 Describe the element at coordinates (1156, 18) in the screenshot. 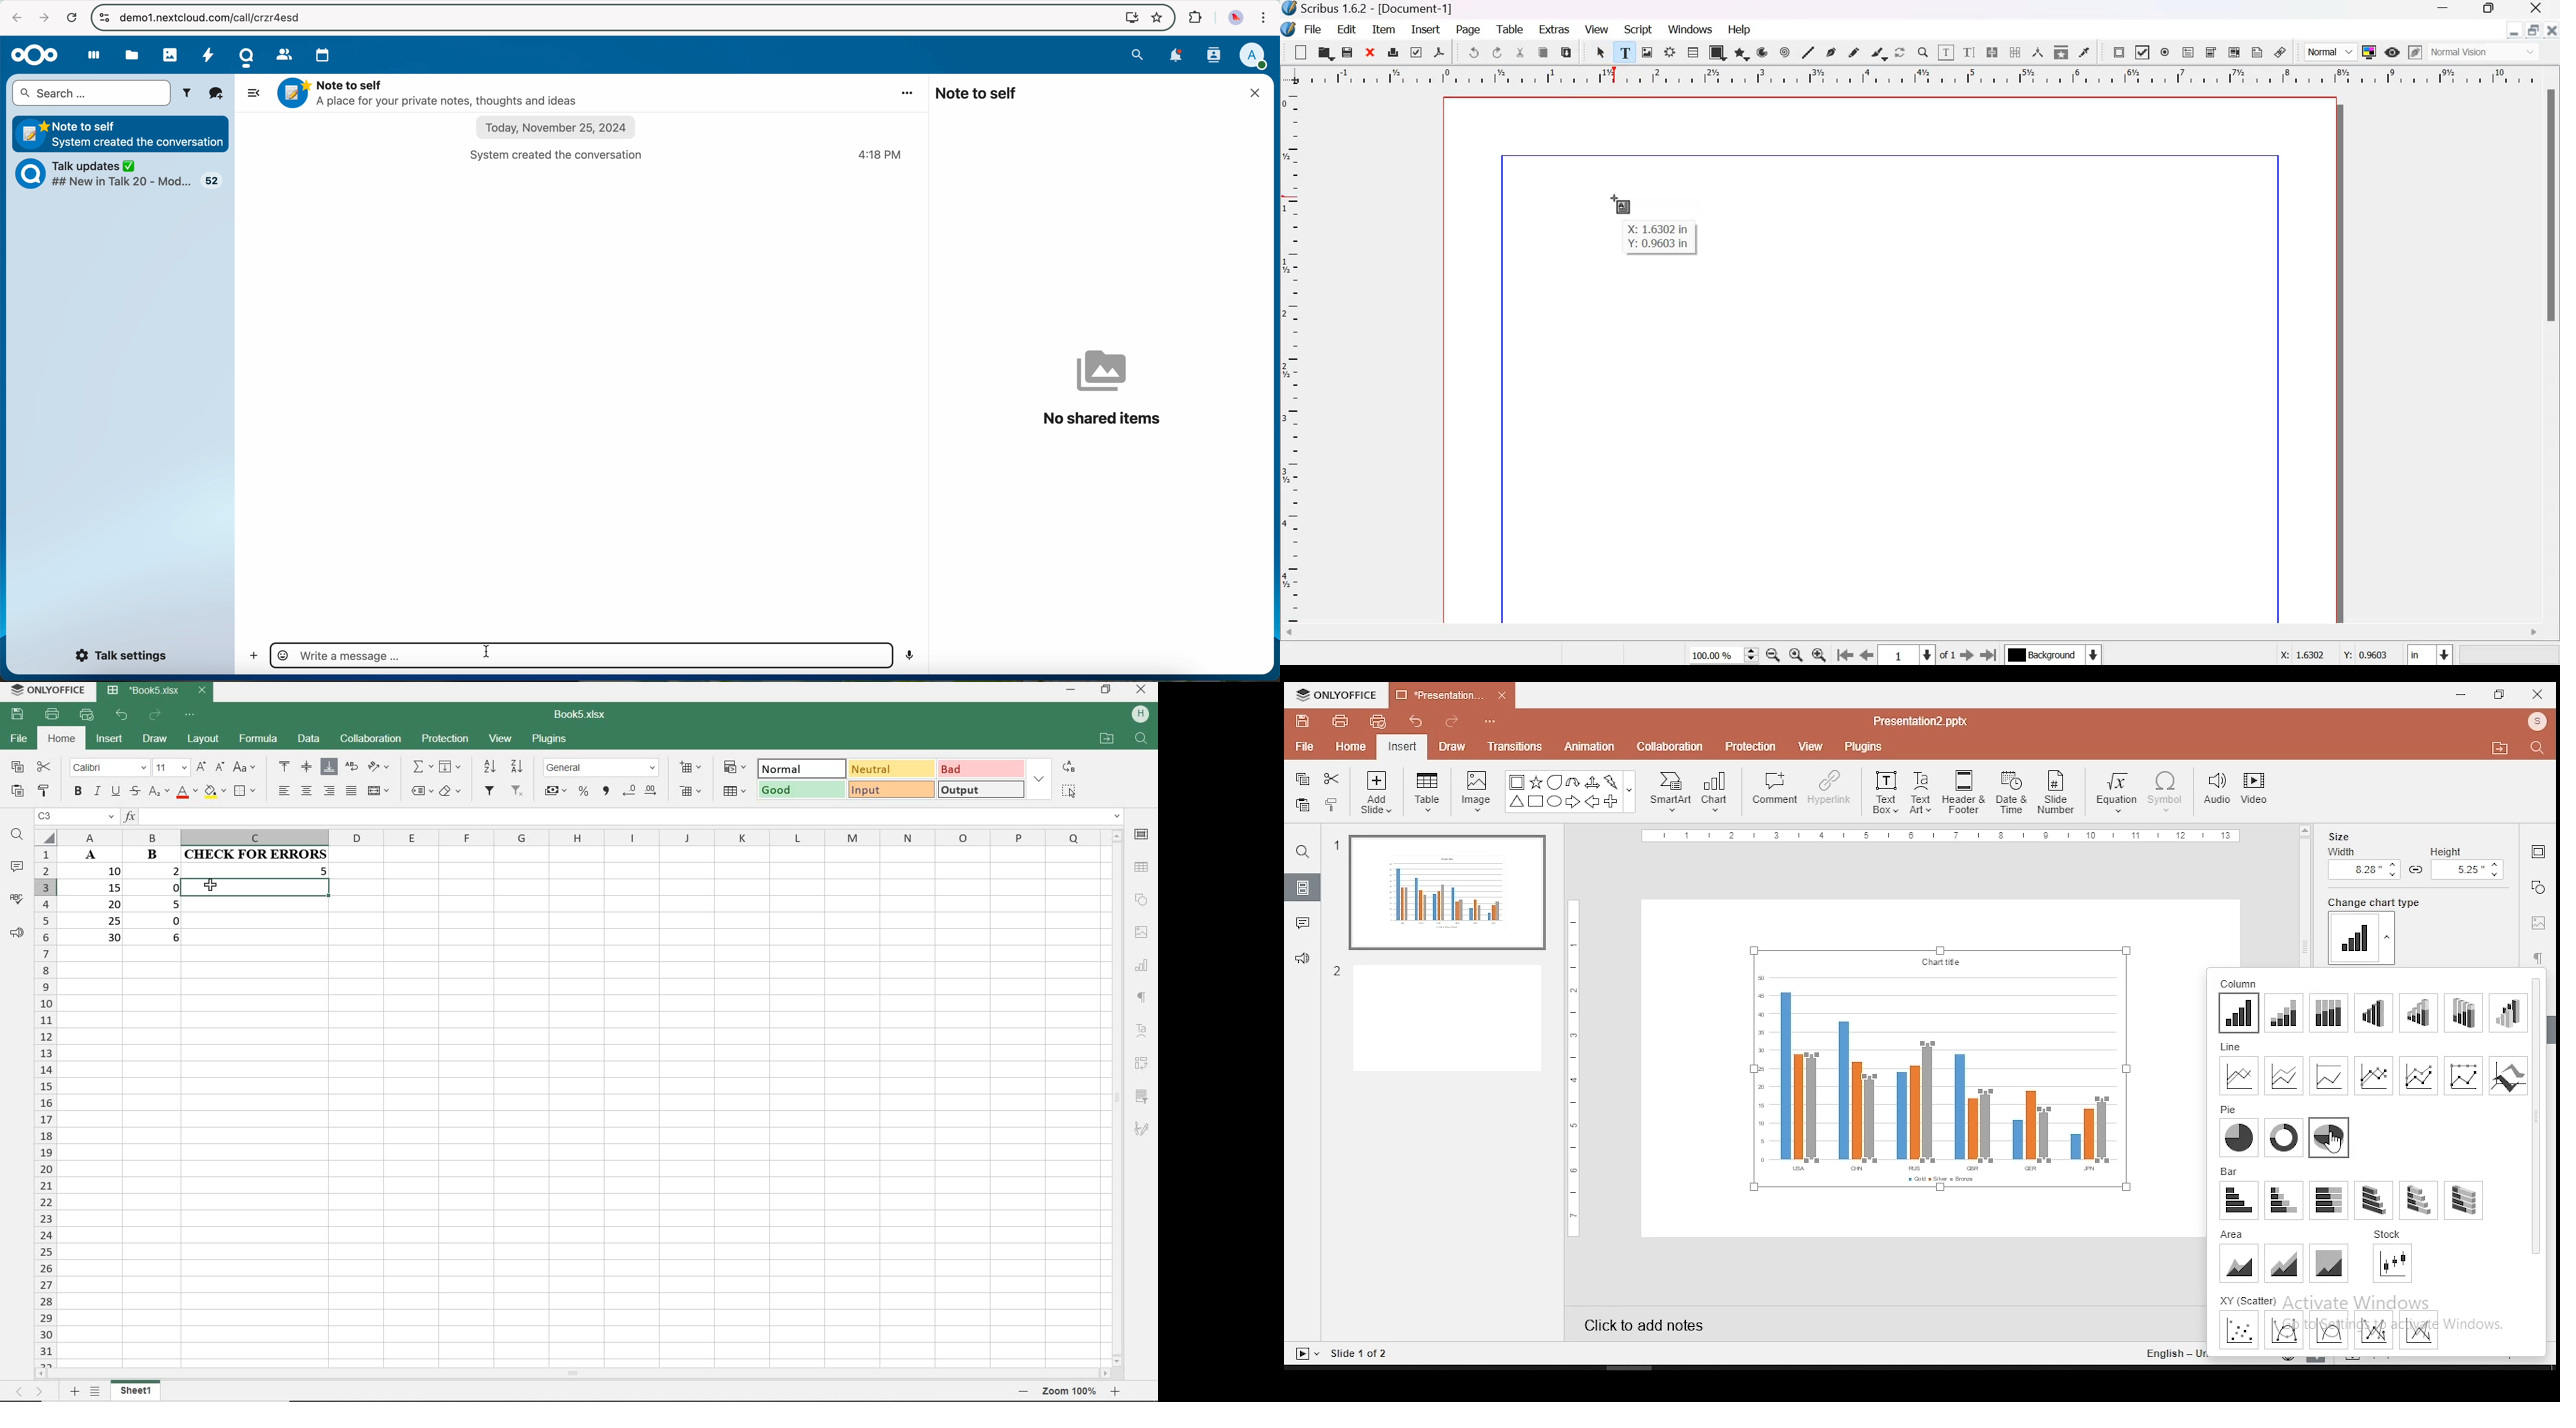

I see `favorites` at that location.